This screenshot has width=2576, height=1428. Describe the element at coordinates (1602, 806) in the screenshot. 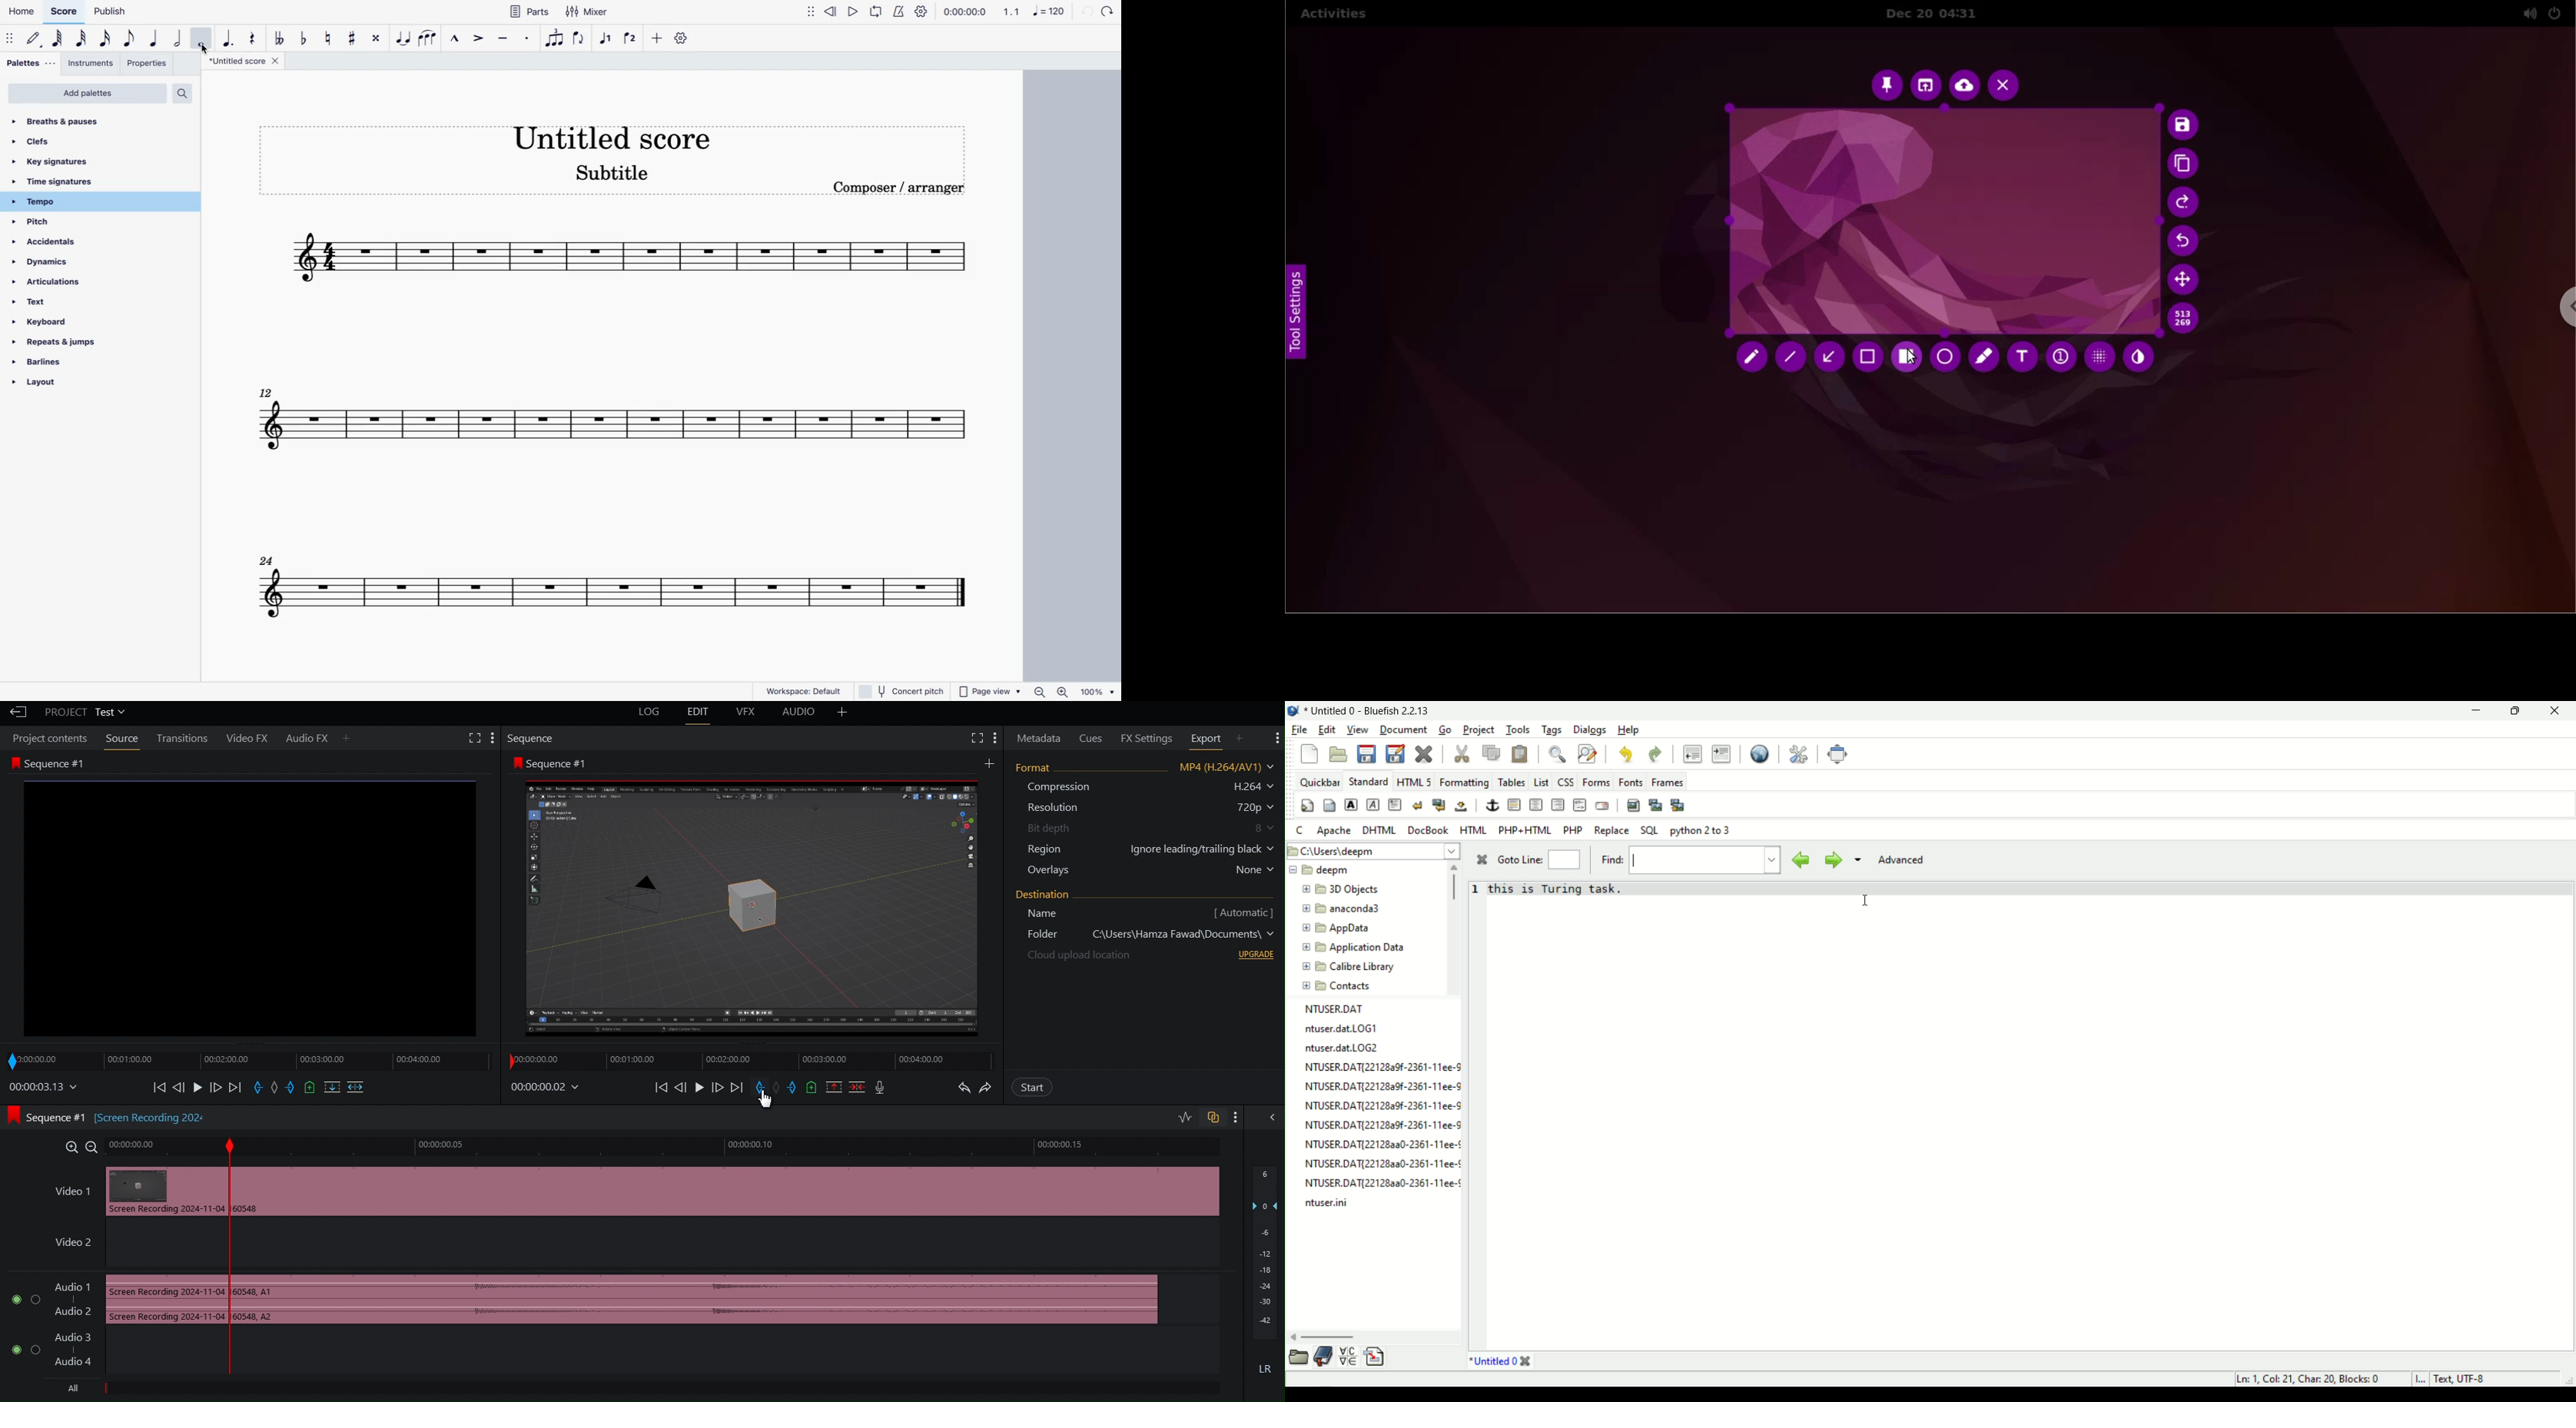

I see `email` at that location.